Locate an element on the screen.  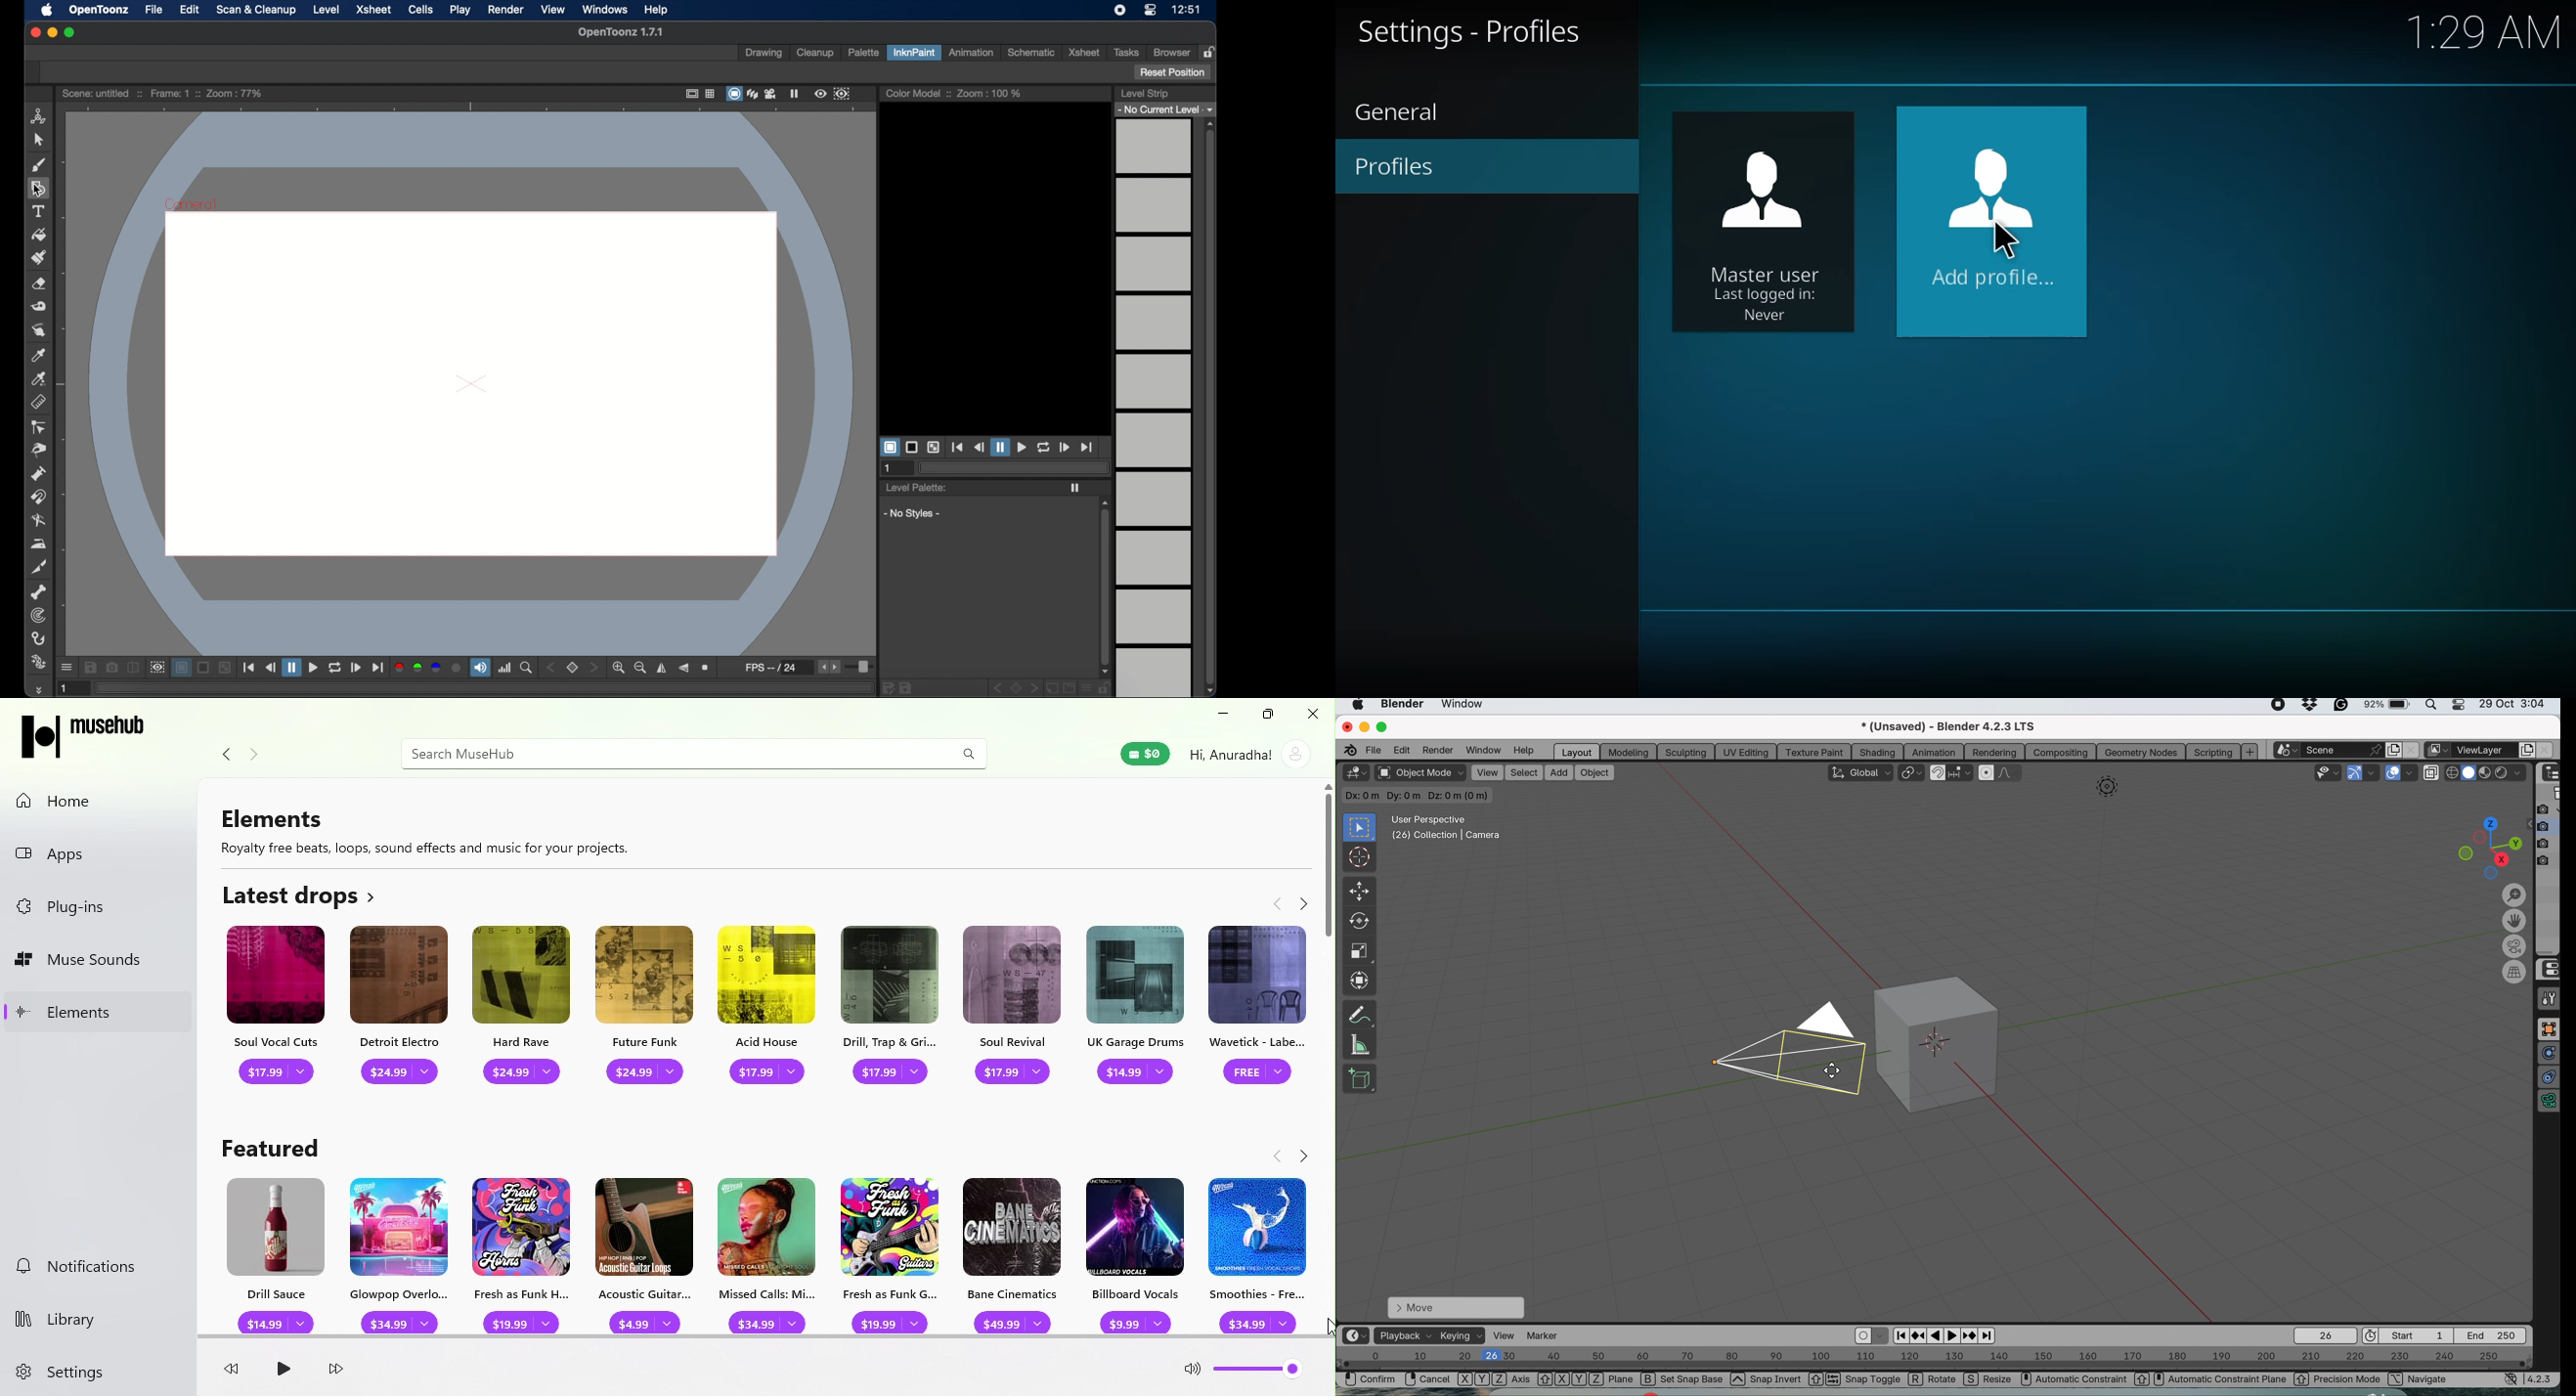
data is located at coordinates (2549, 1103).